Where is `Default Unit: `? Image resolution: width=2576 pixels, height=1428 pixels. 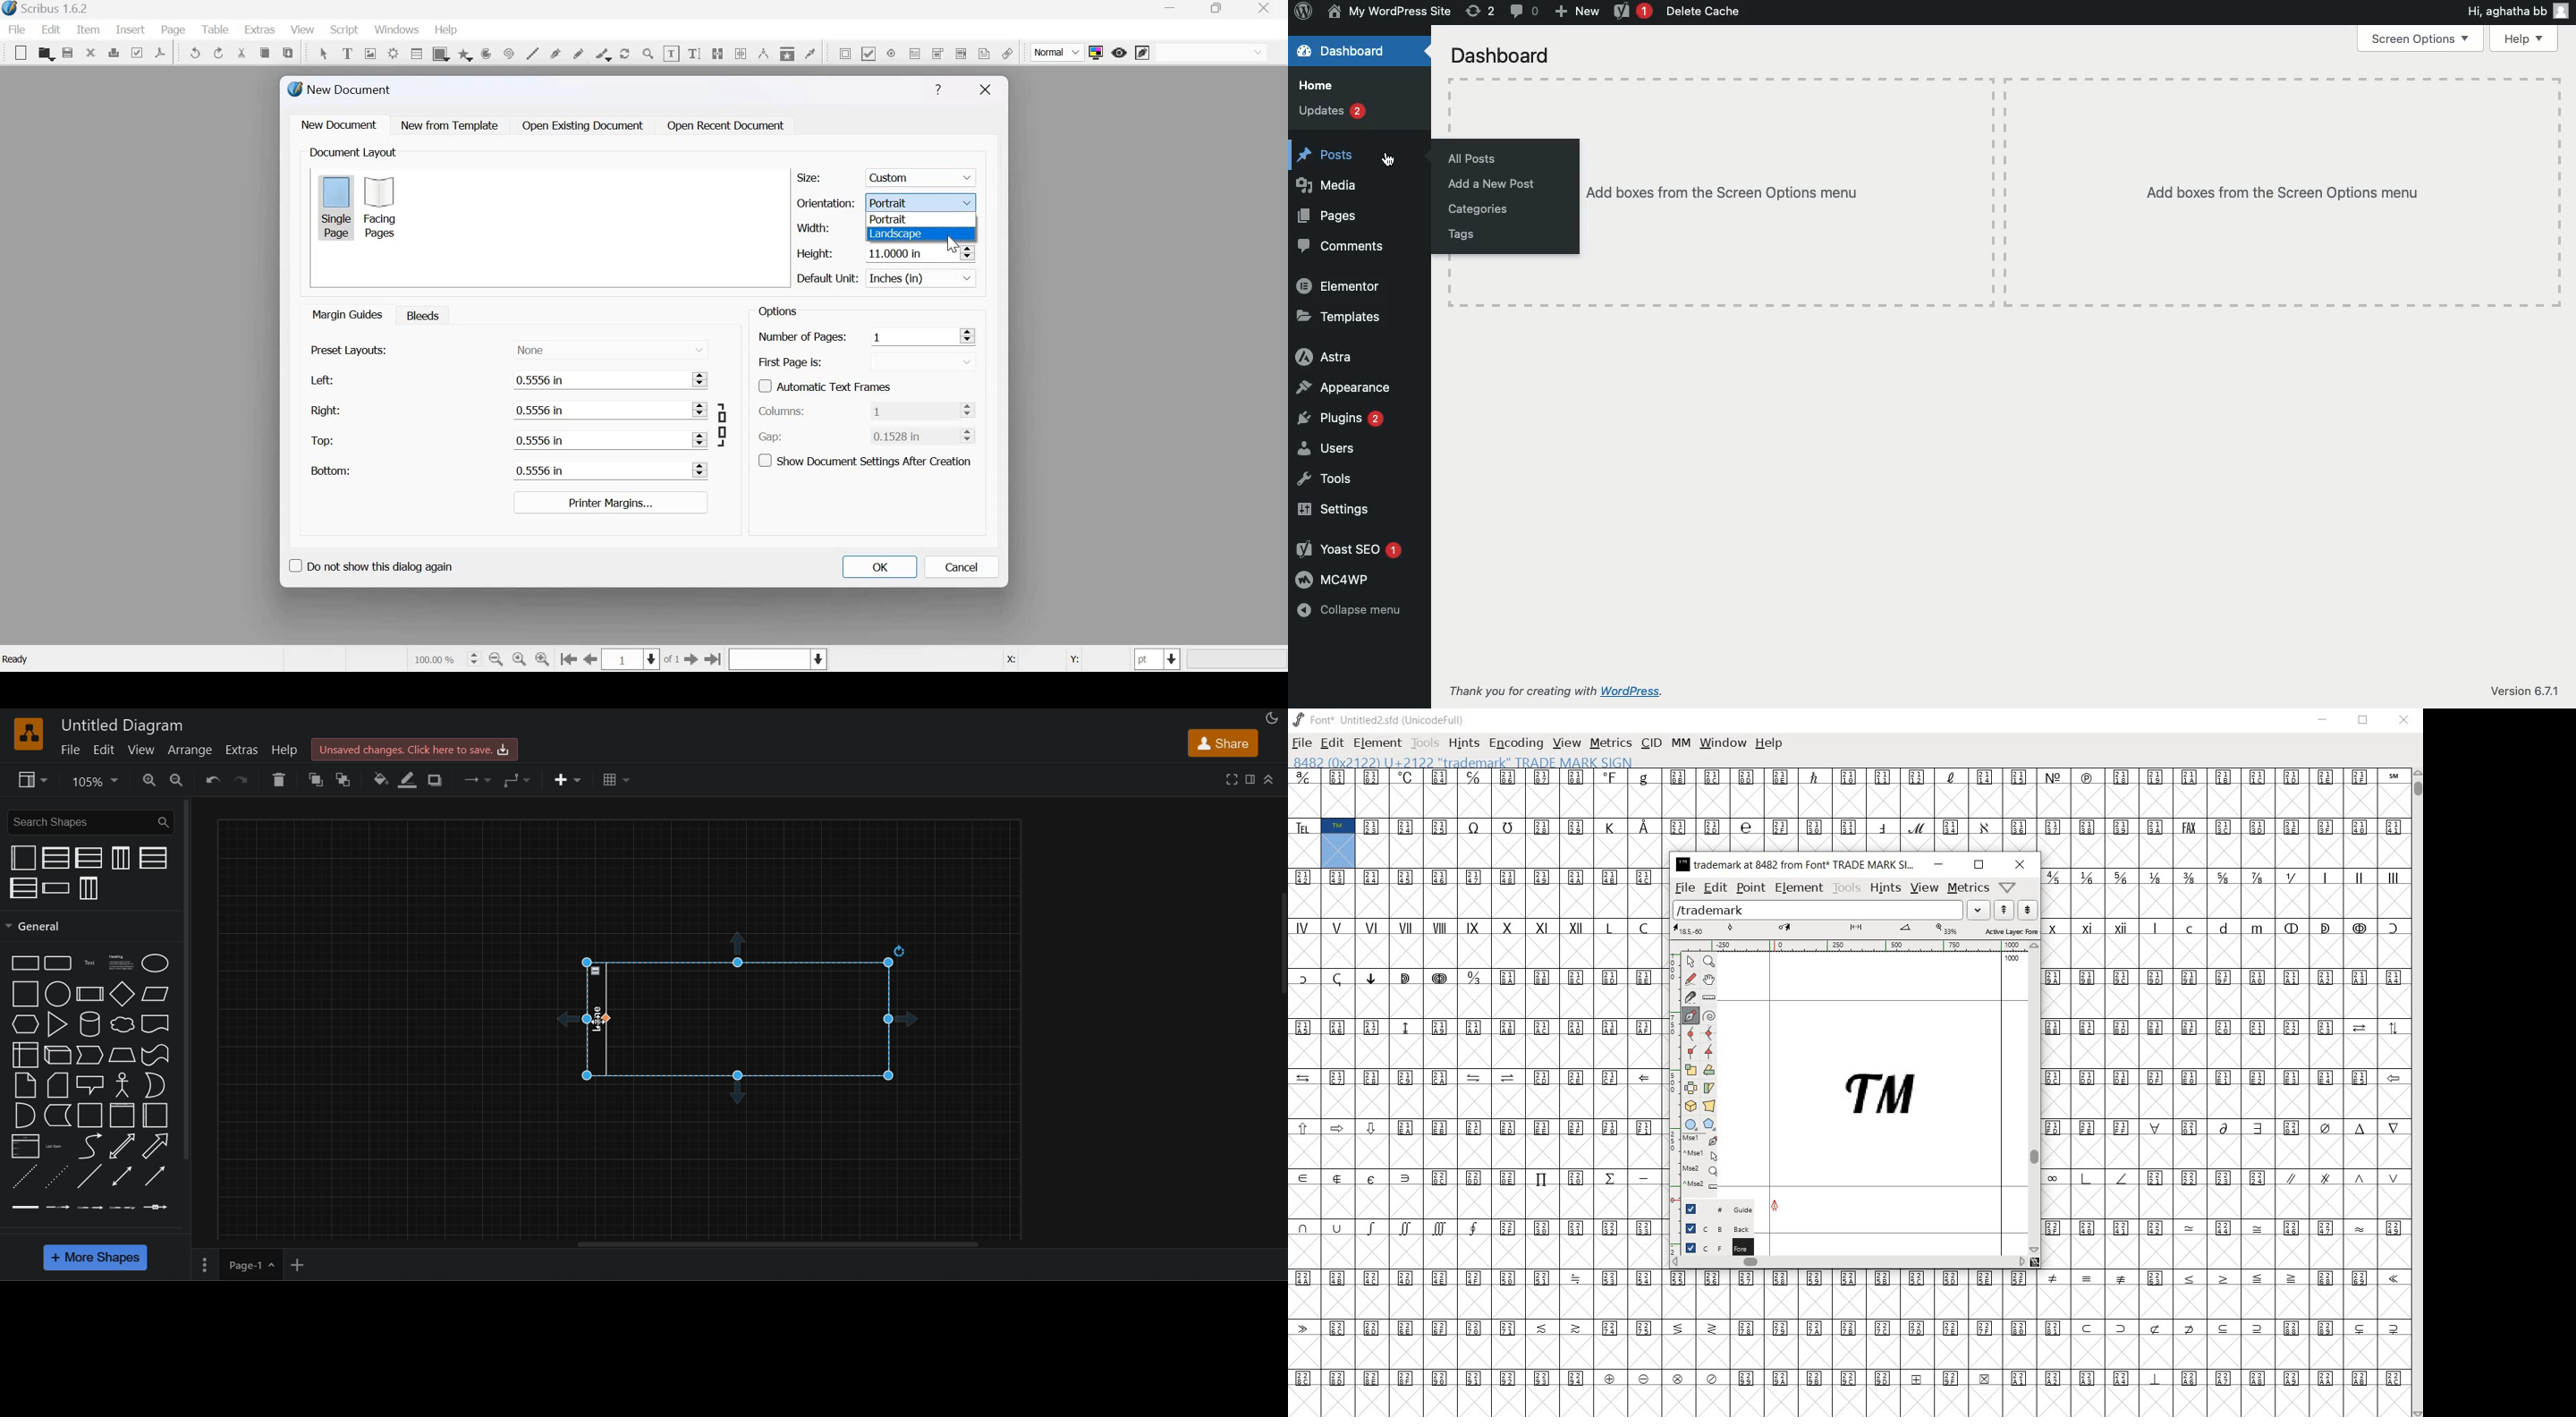
Default Unit:  is located at coordinates (828, 279).